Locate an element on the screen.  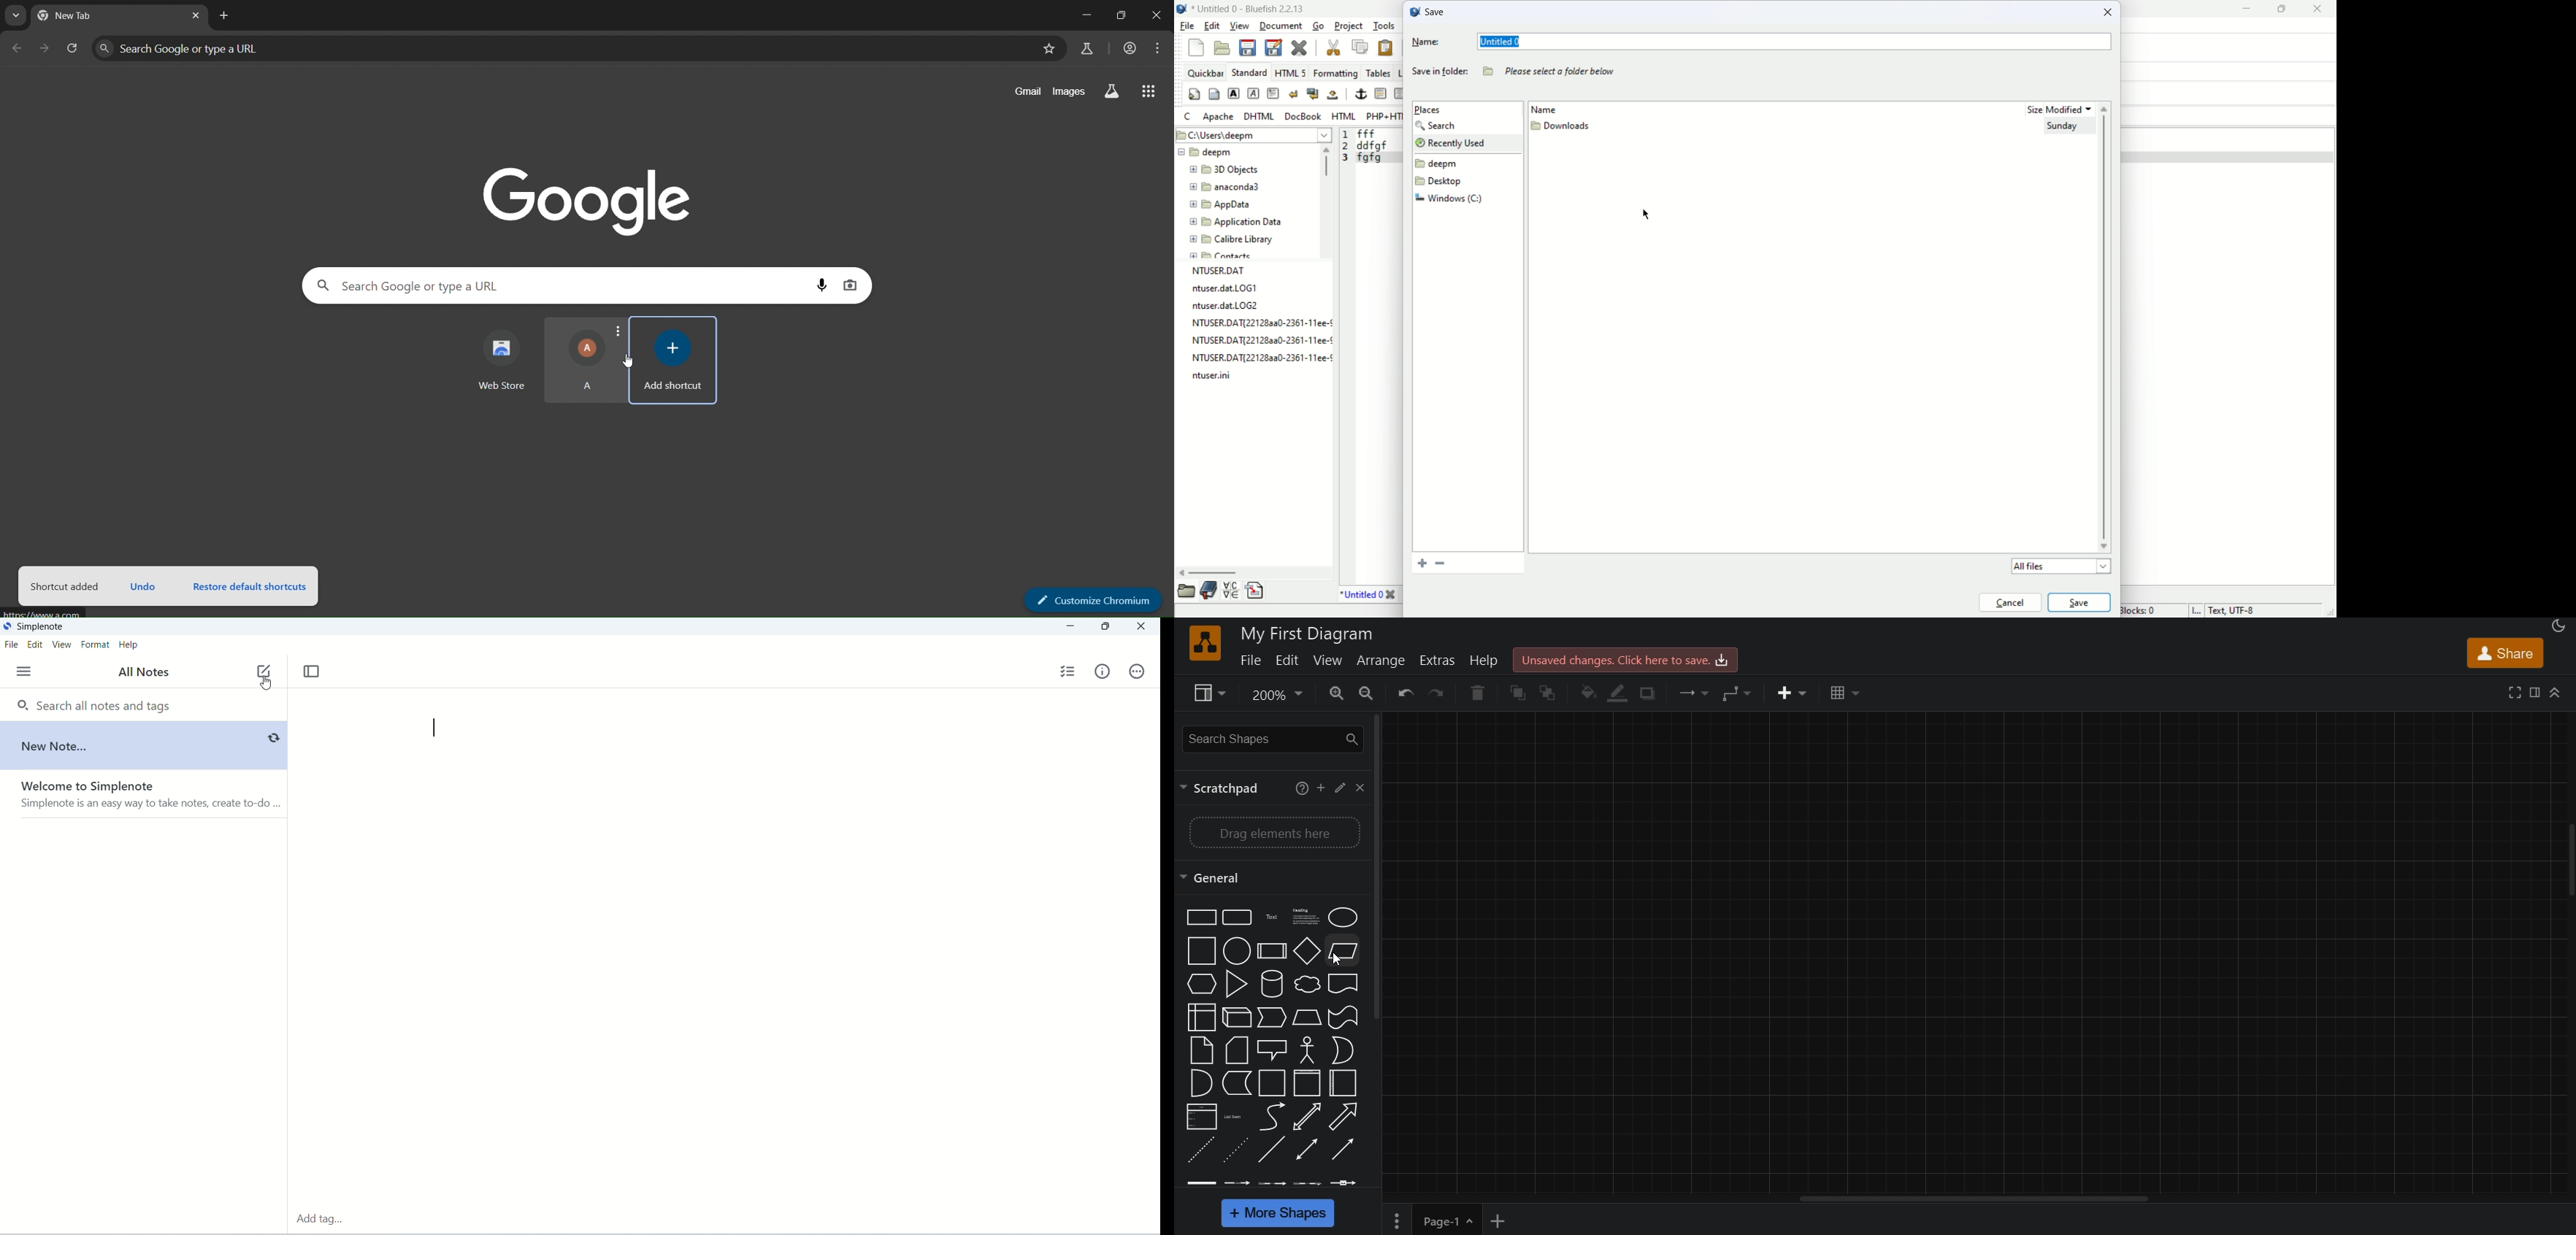
add is located at coordinates (1317, 789).